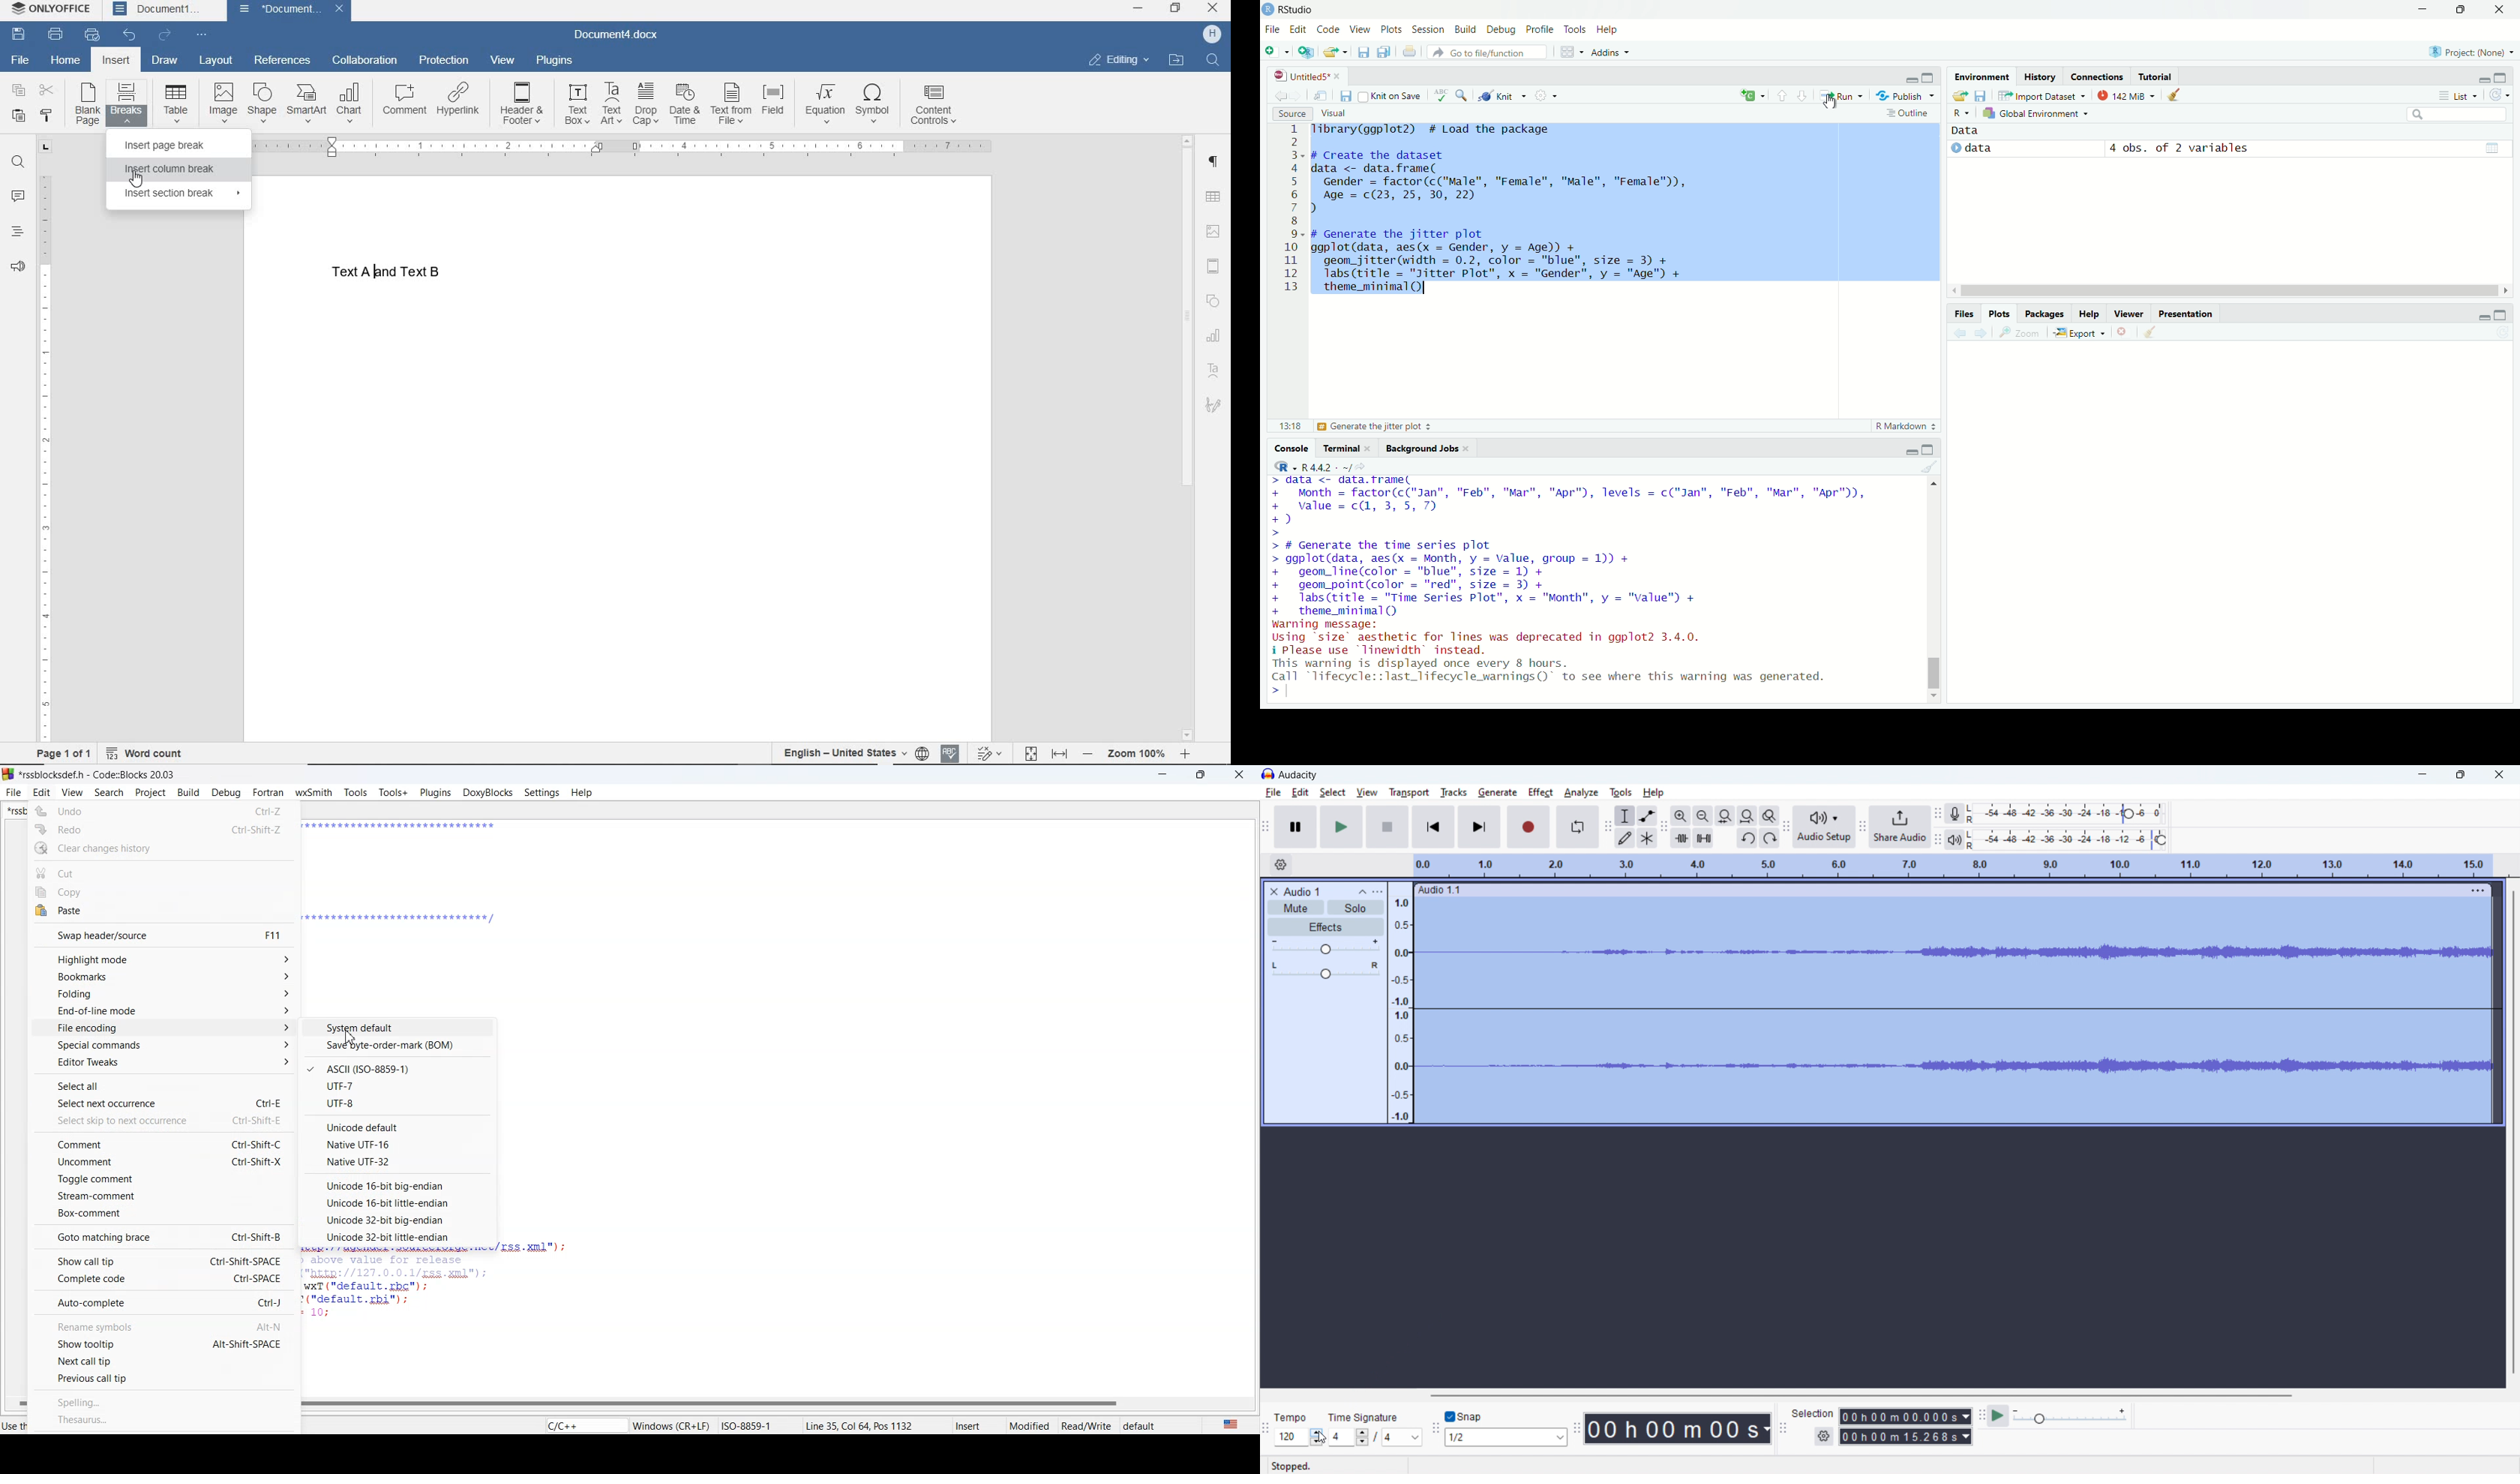  Describe the element at coordinates (1290, 210) in the screenshot. I see `serial number` at that location.